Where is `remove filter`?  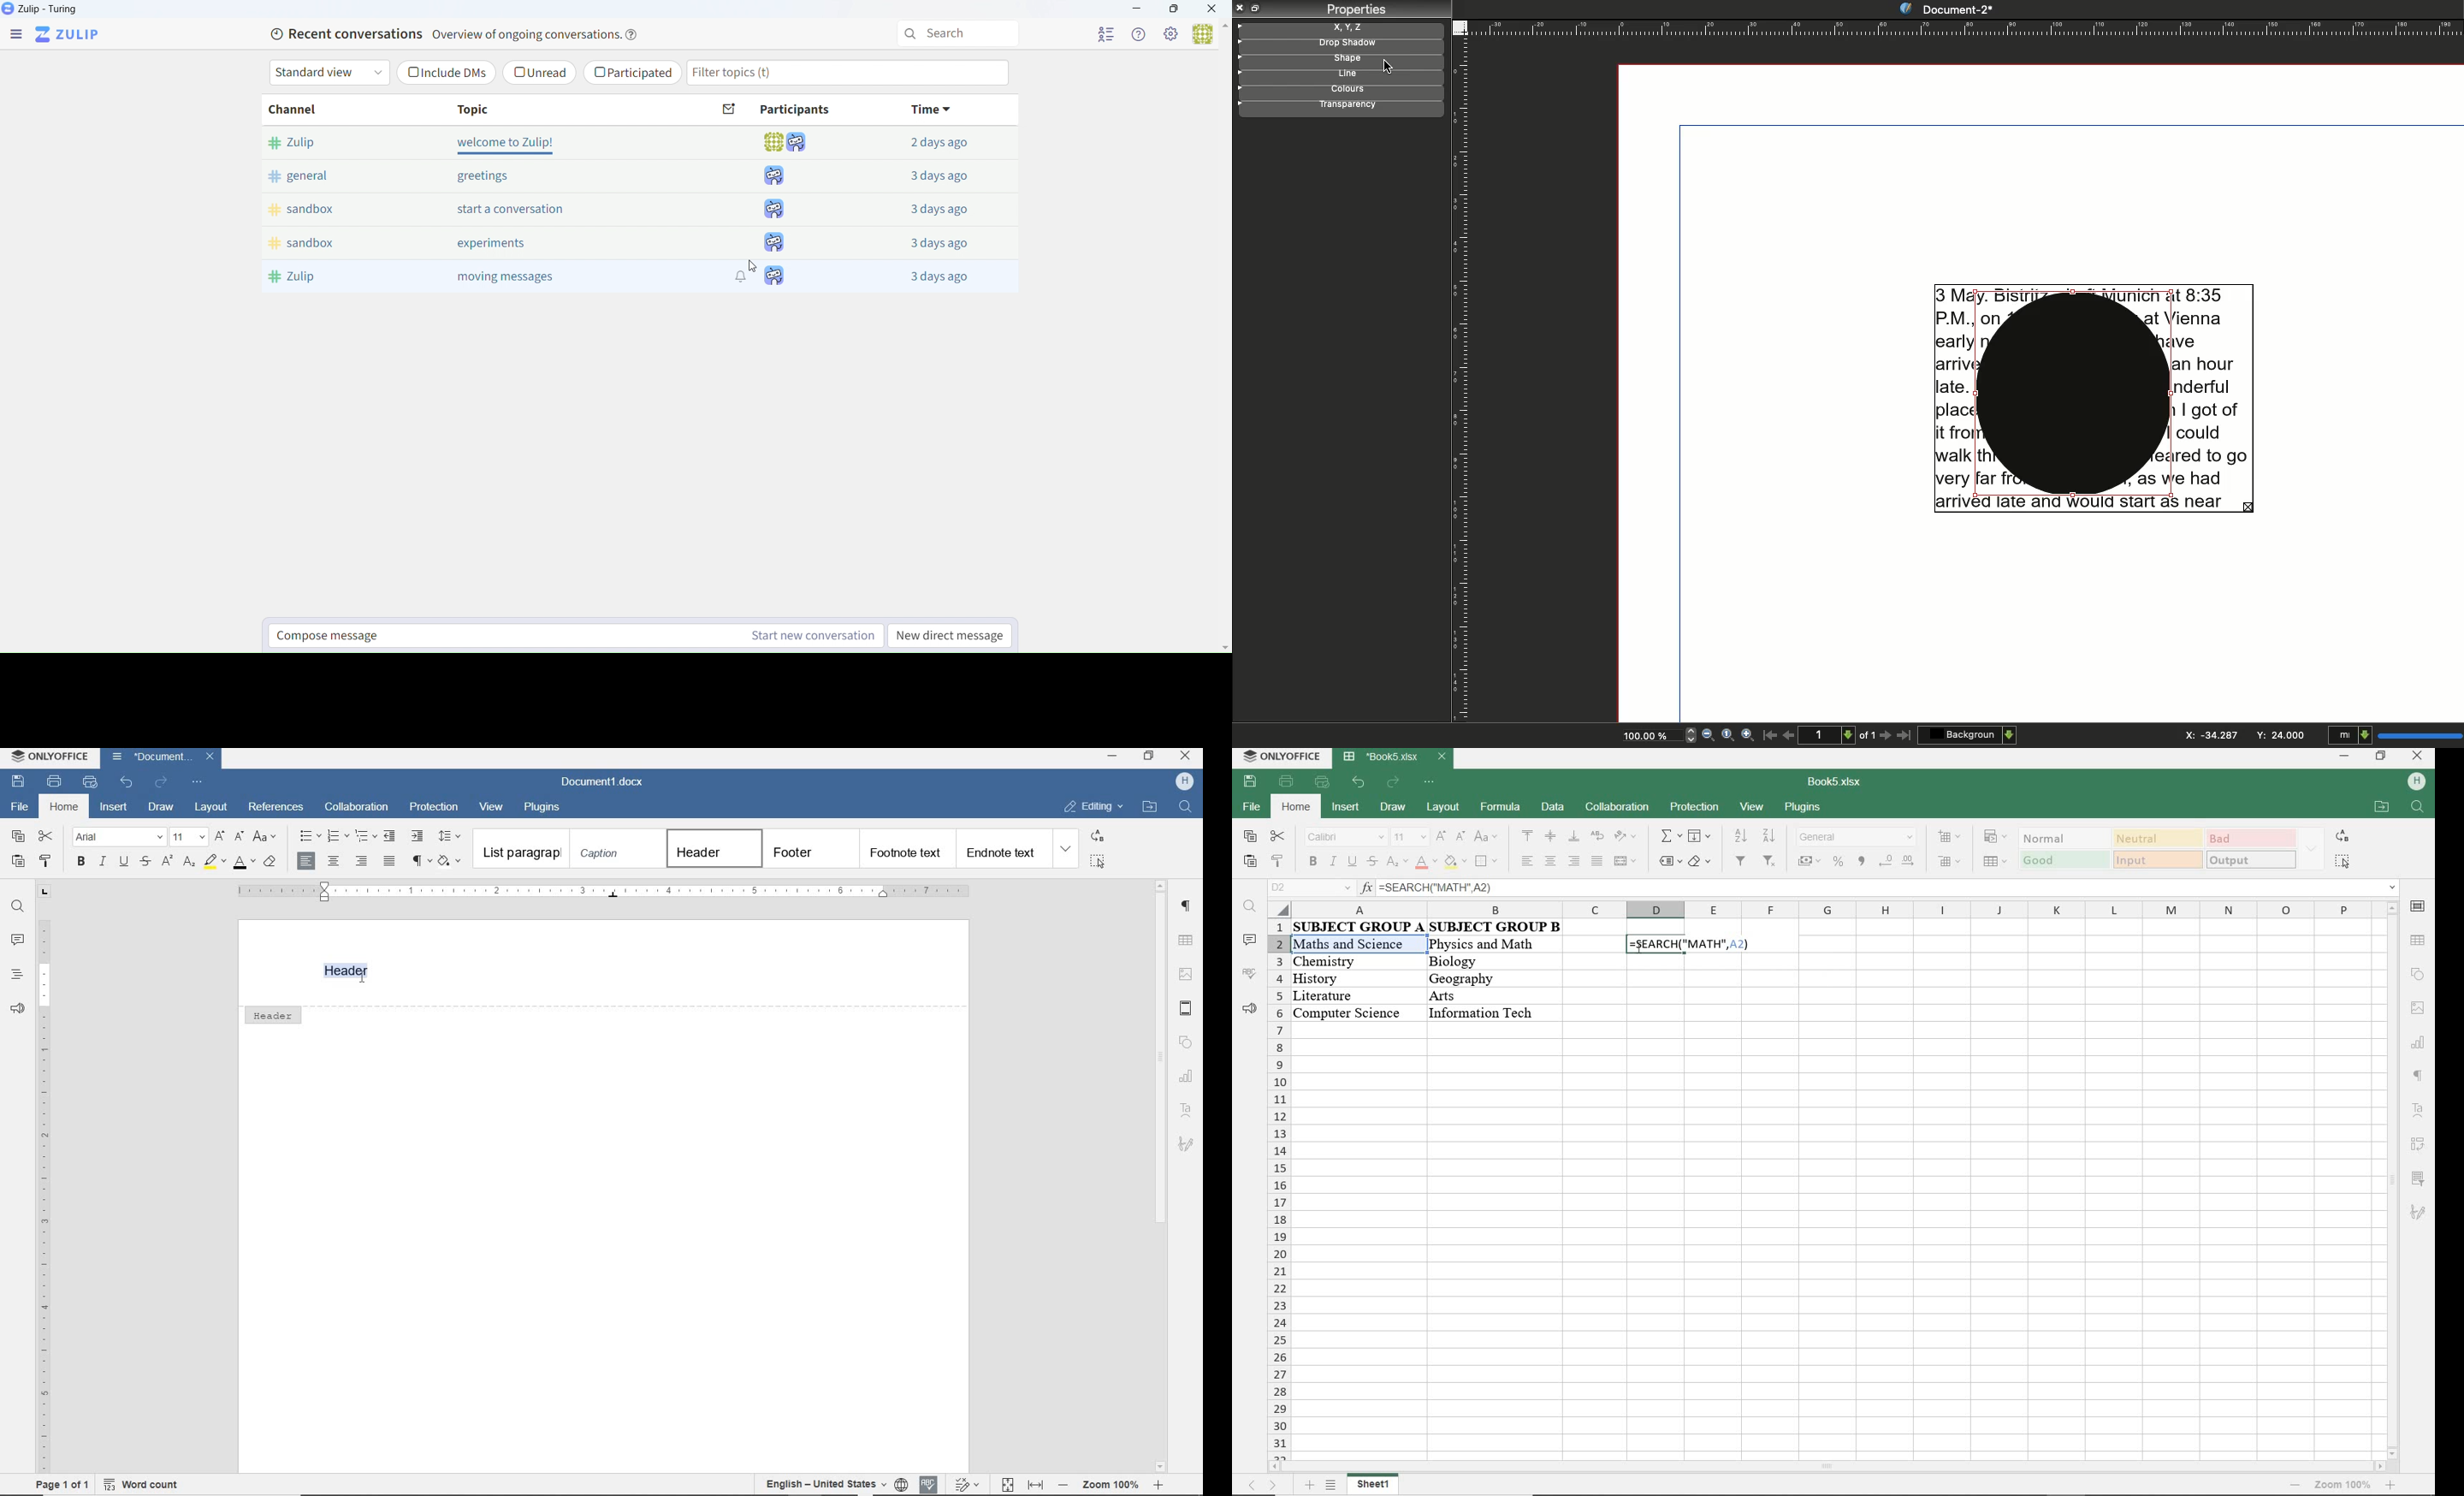
remove filter is located at coordinates (1770, 862).